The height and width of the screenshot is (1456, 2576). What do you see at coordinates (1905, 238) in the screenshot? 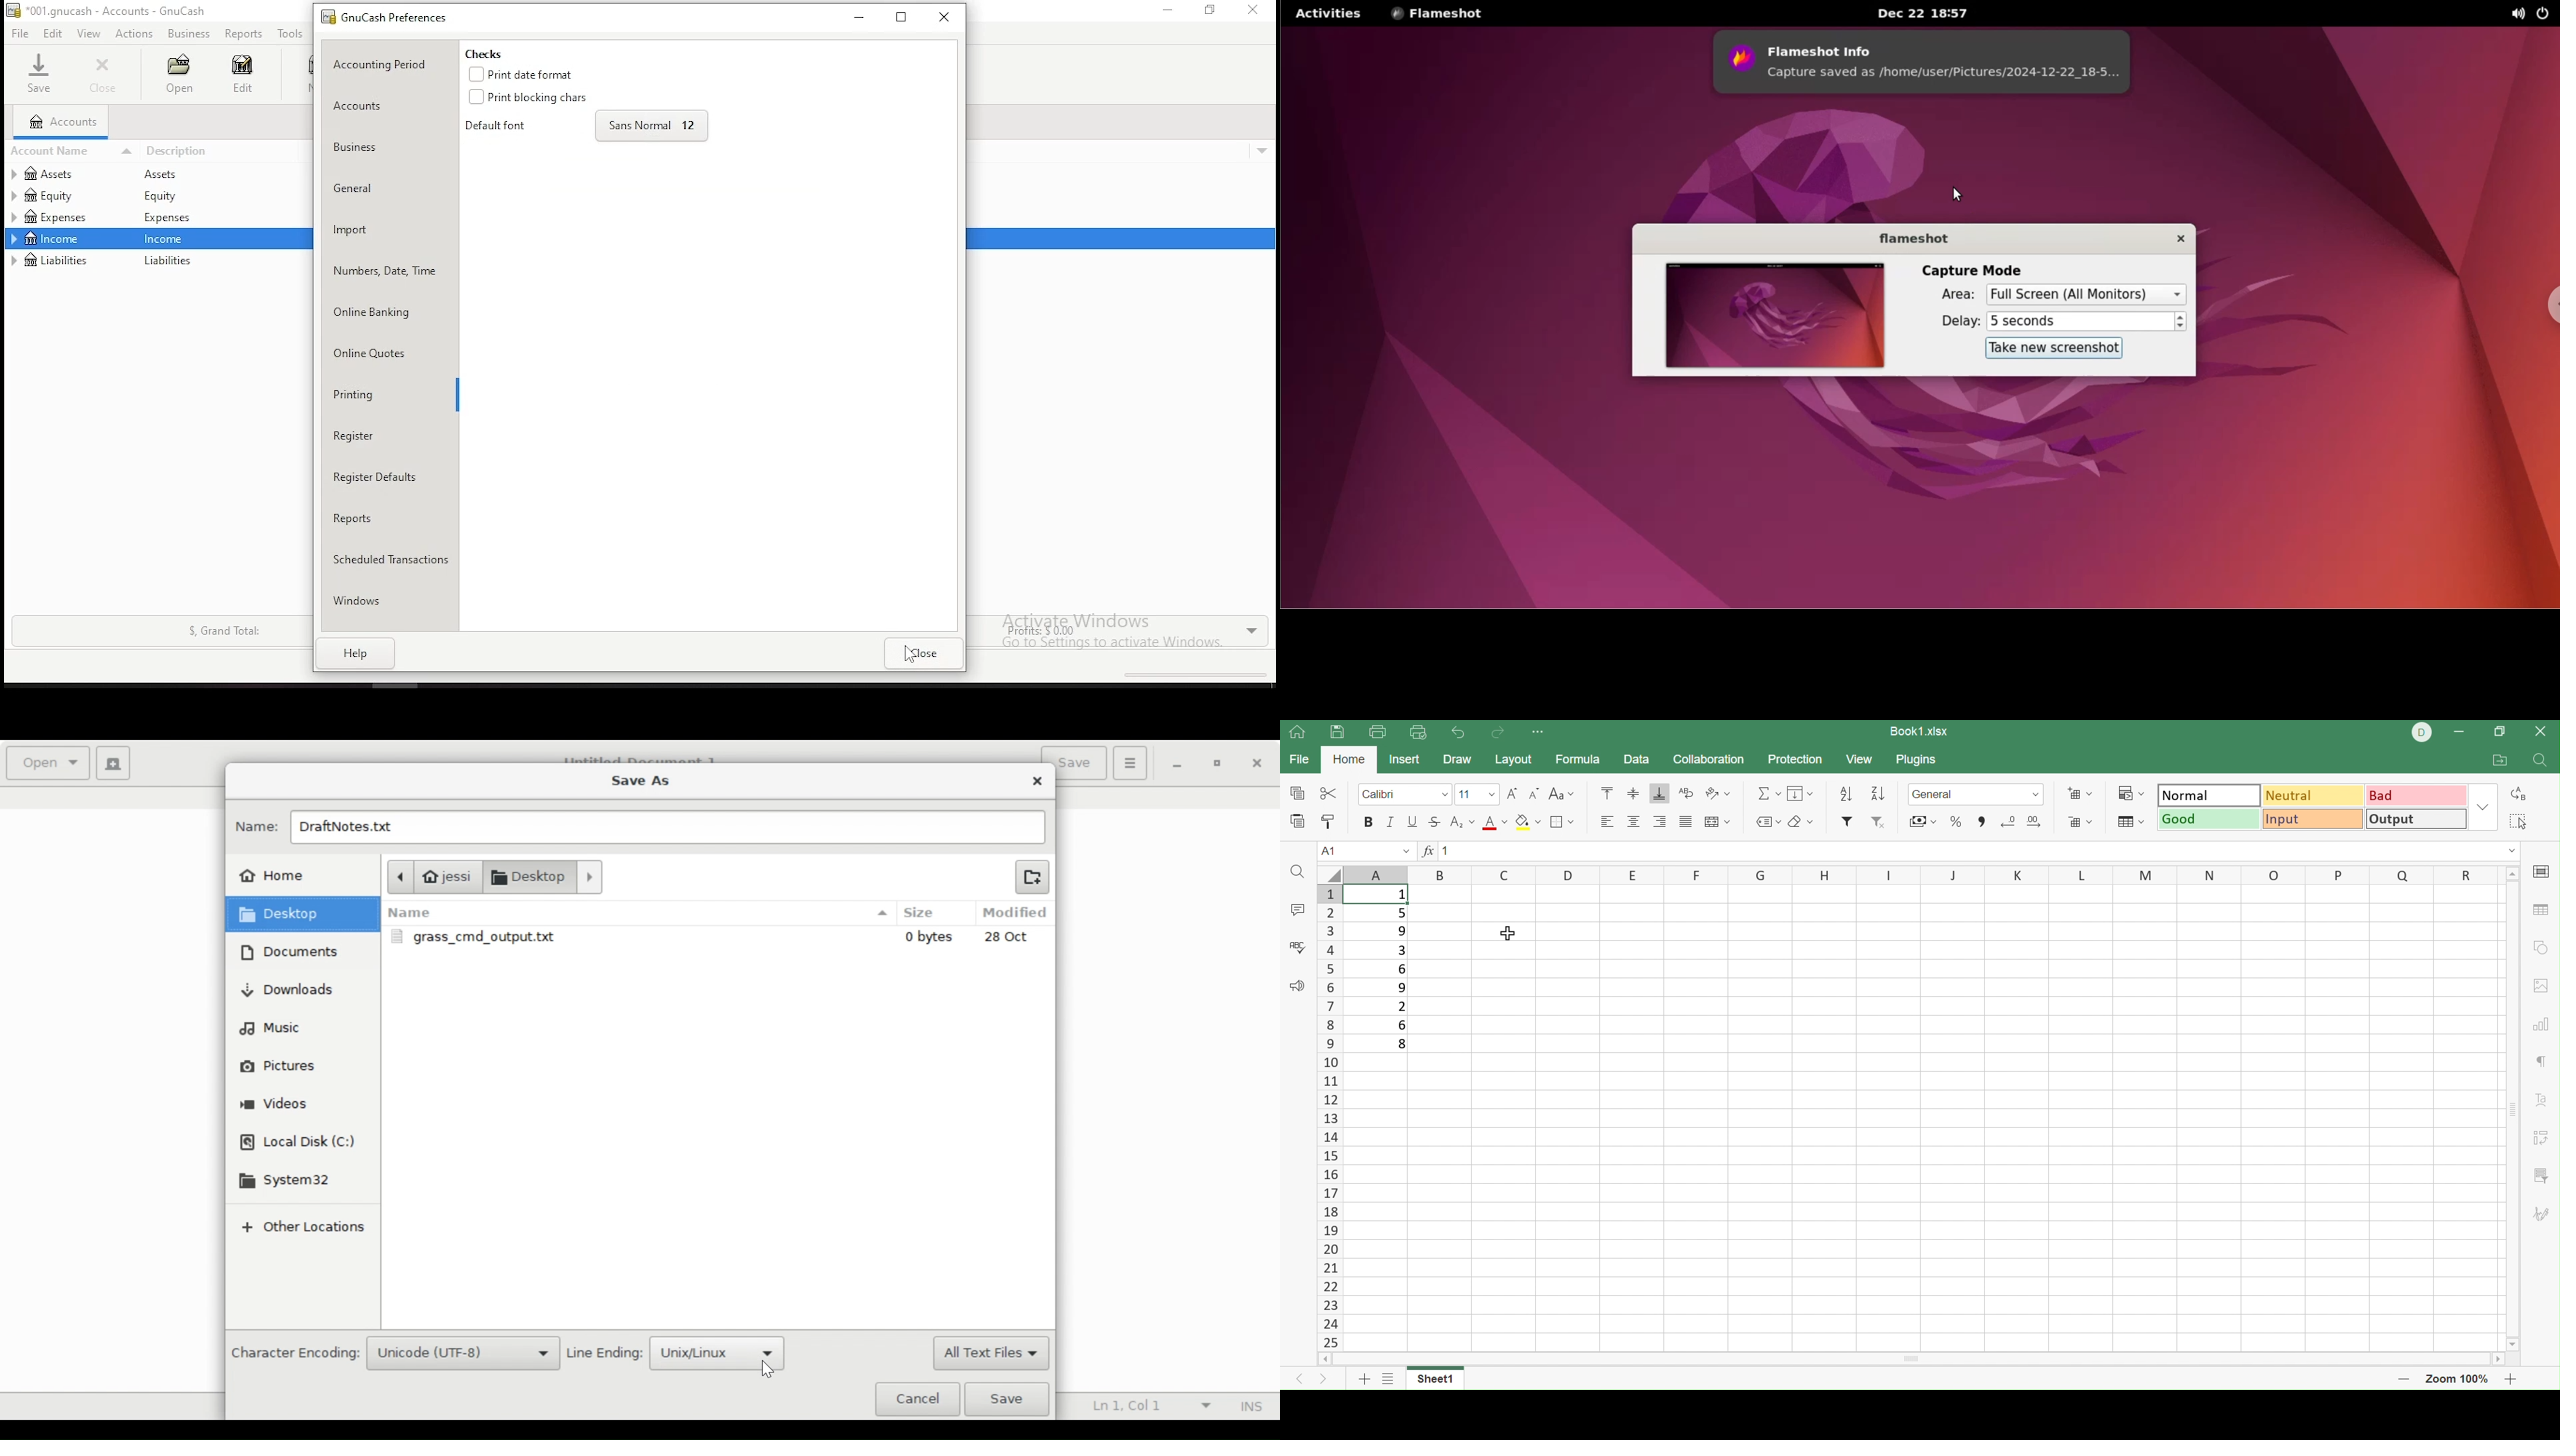
I see `flameshot` at bounding box center [1905, 238].